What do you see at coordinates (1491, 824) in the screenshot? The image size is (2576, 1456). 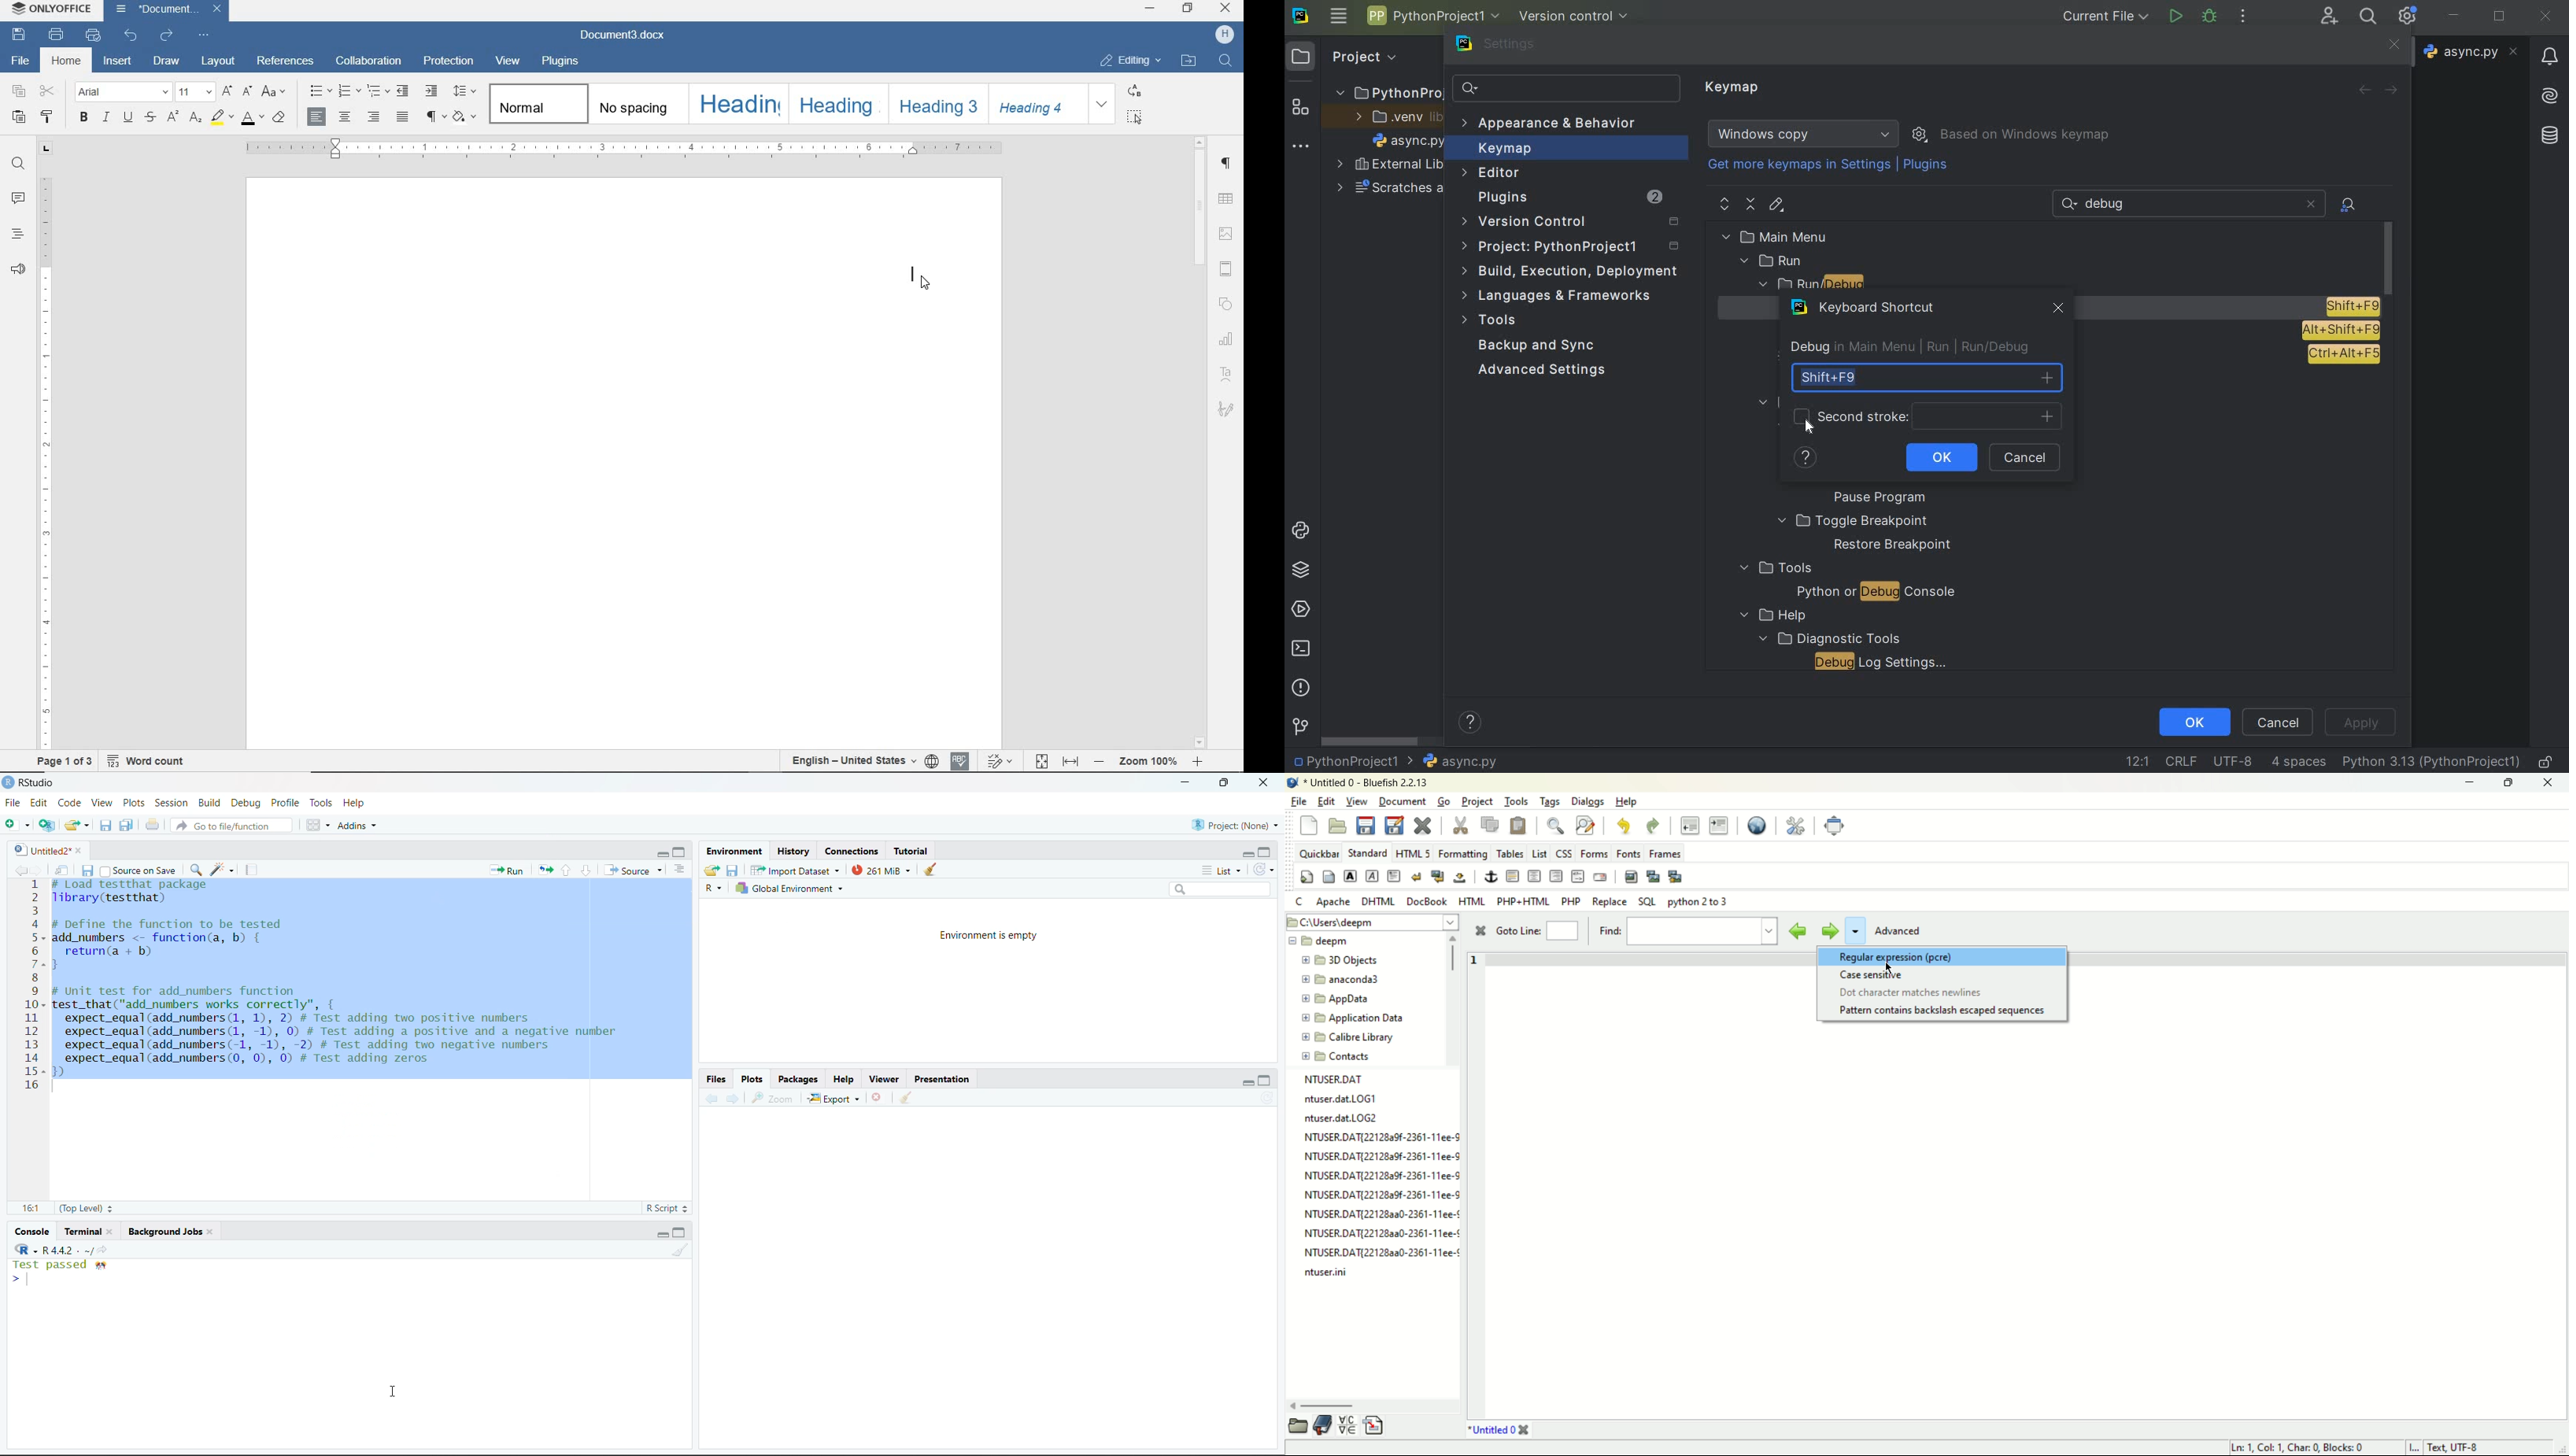 I see `copy` at bounding box center [1491, 824].